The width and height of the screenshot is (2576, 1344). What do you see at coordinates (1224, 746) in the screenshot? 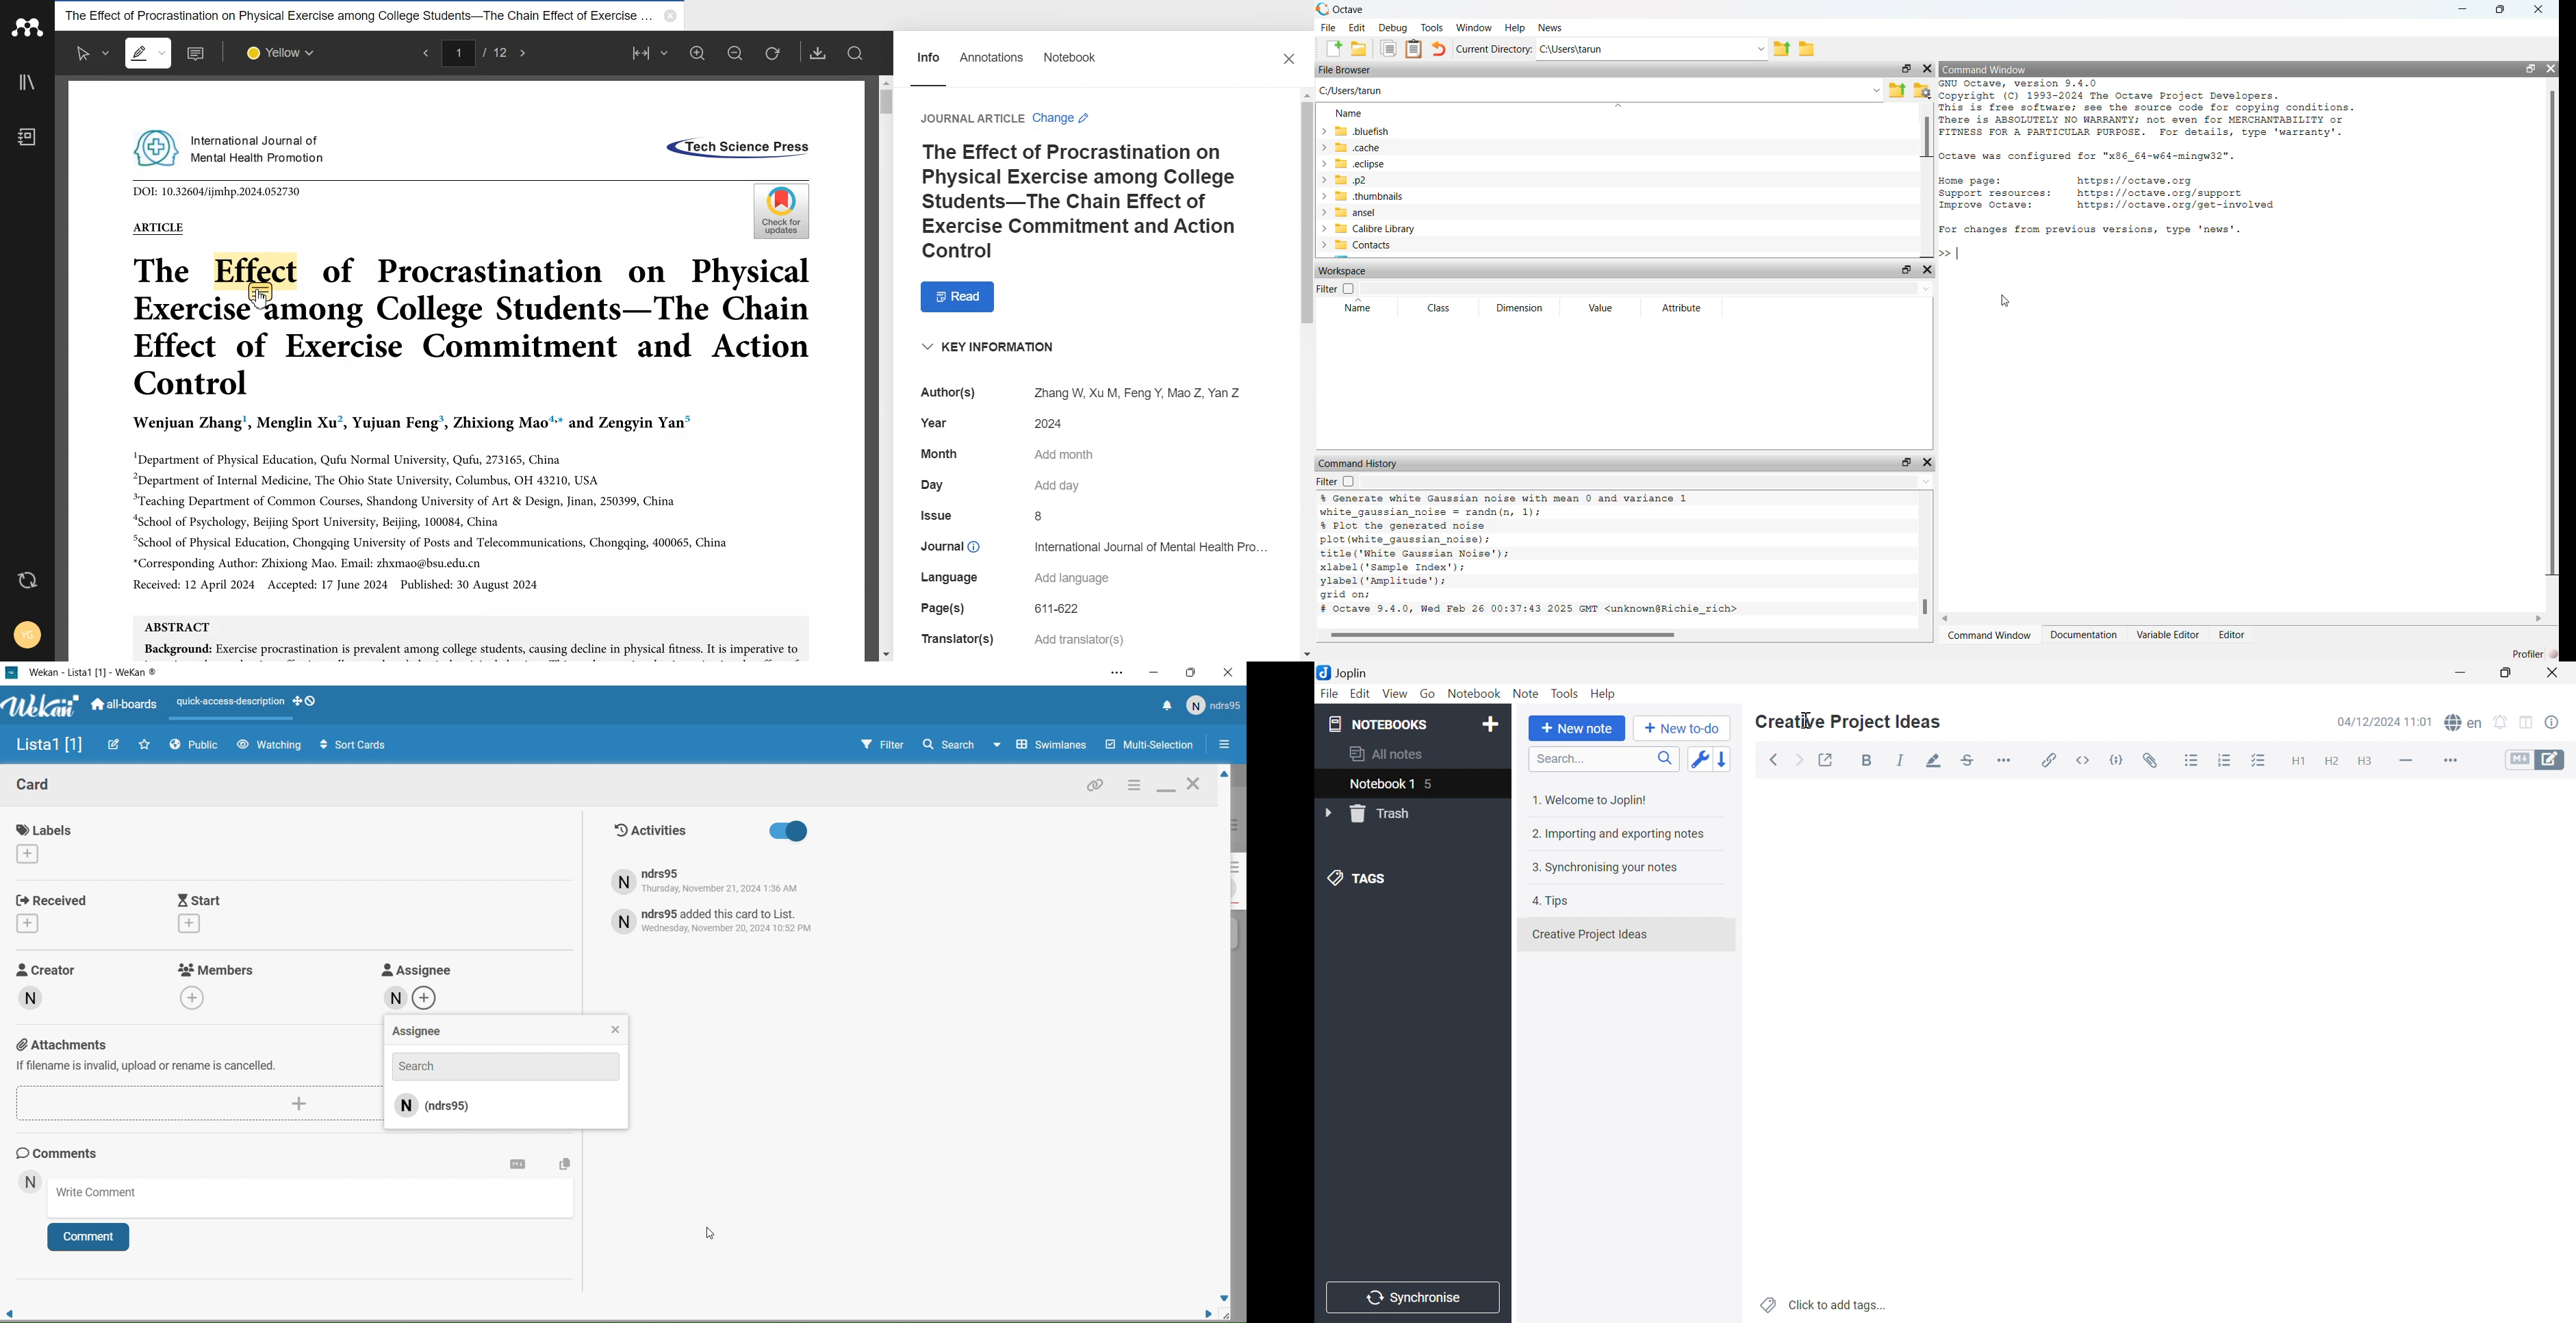
I see `Options` at bounding box center [1224, 746].